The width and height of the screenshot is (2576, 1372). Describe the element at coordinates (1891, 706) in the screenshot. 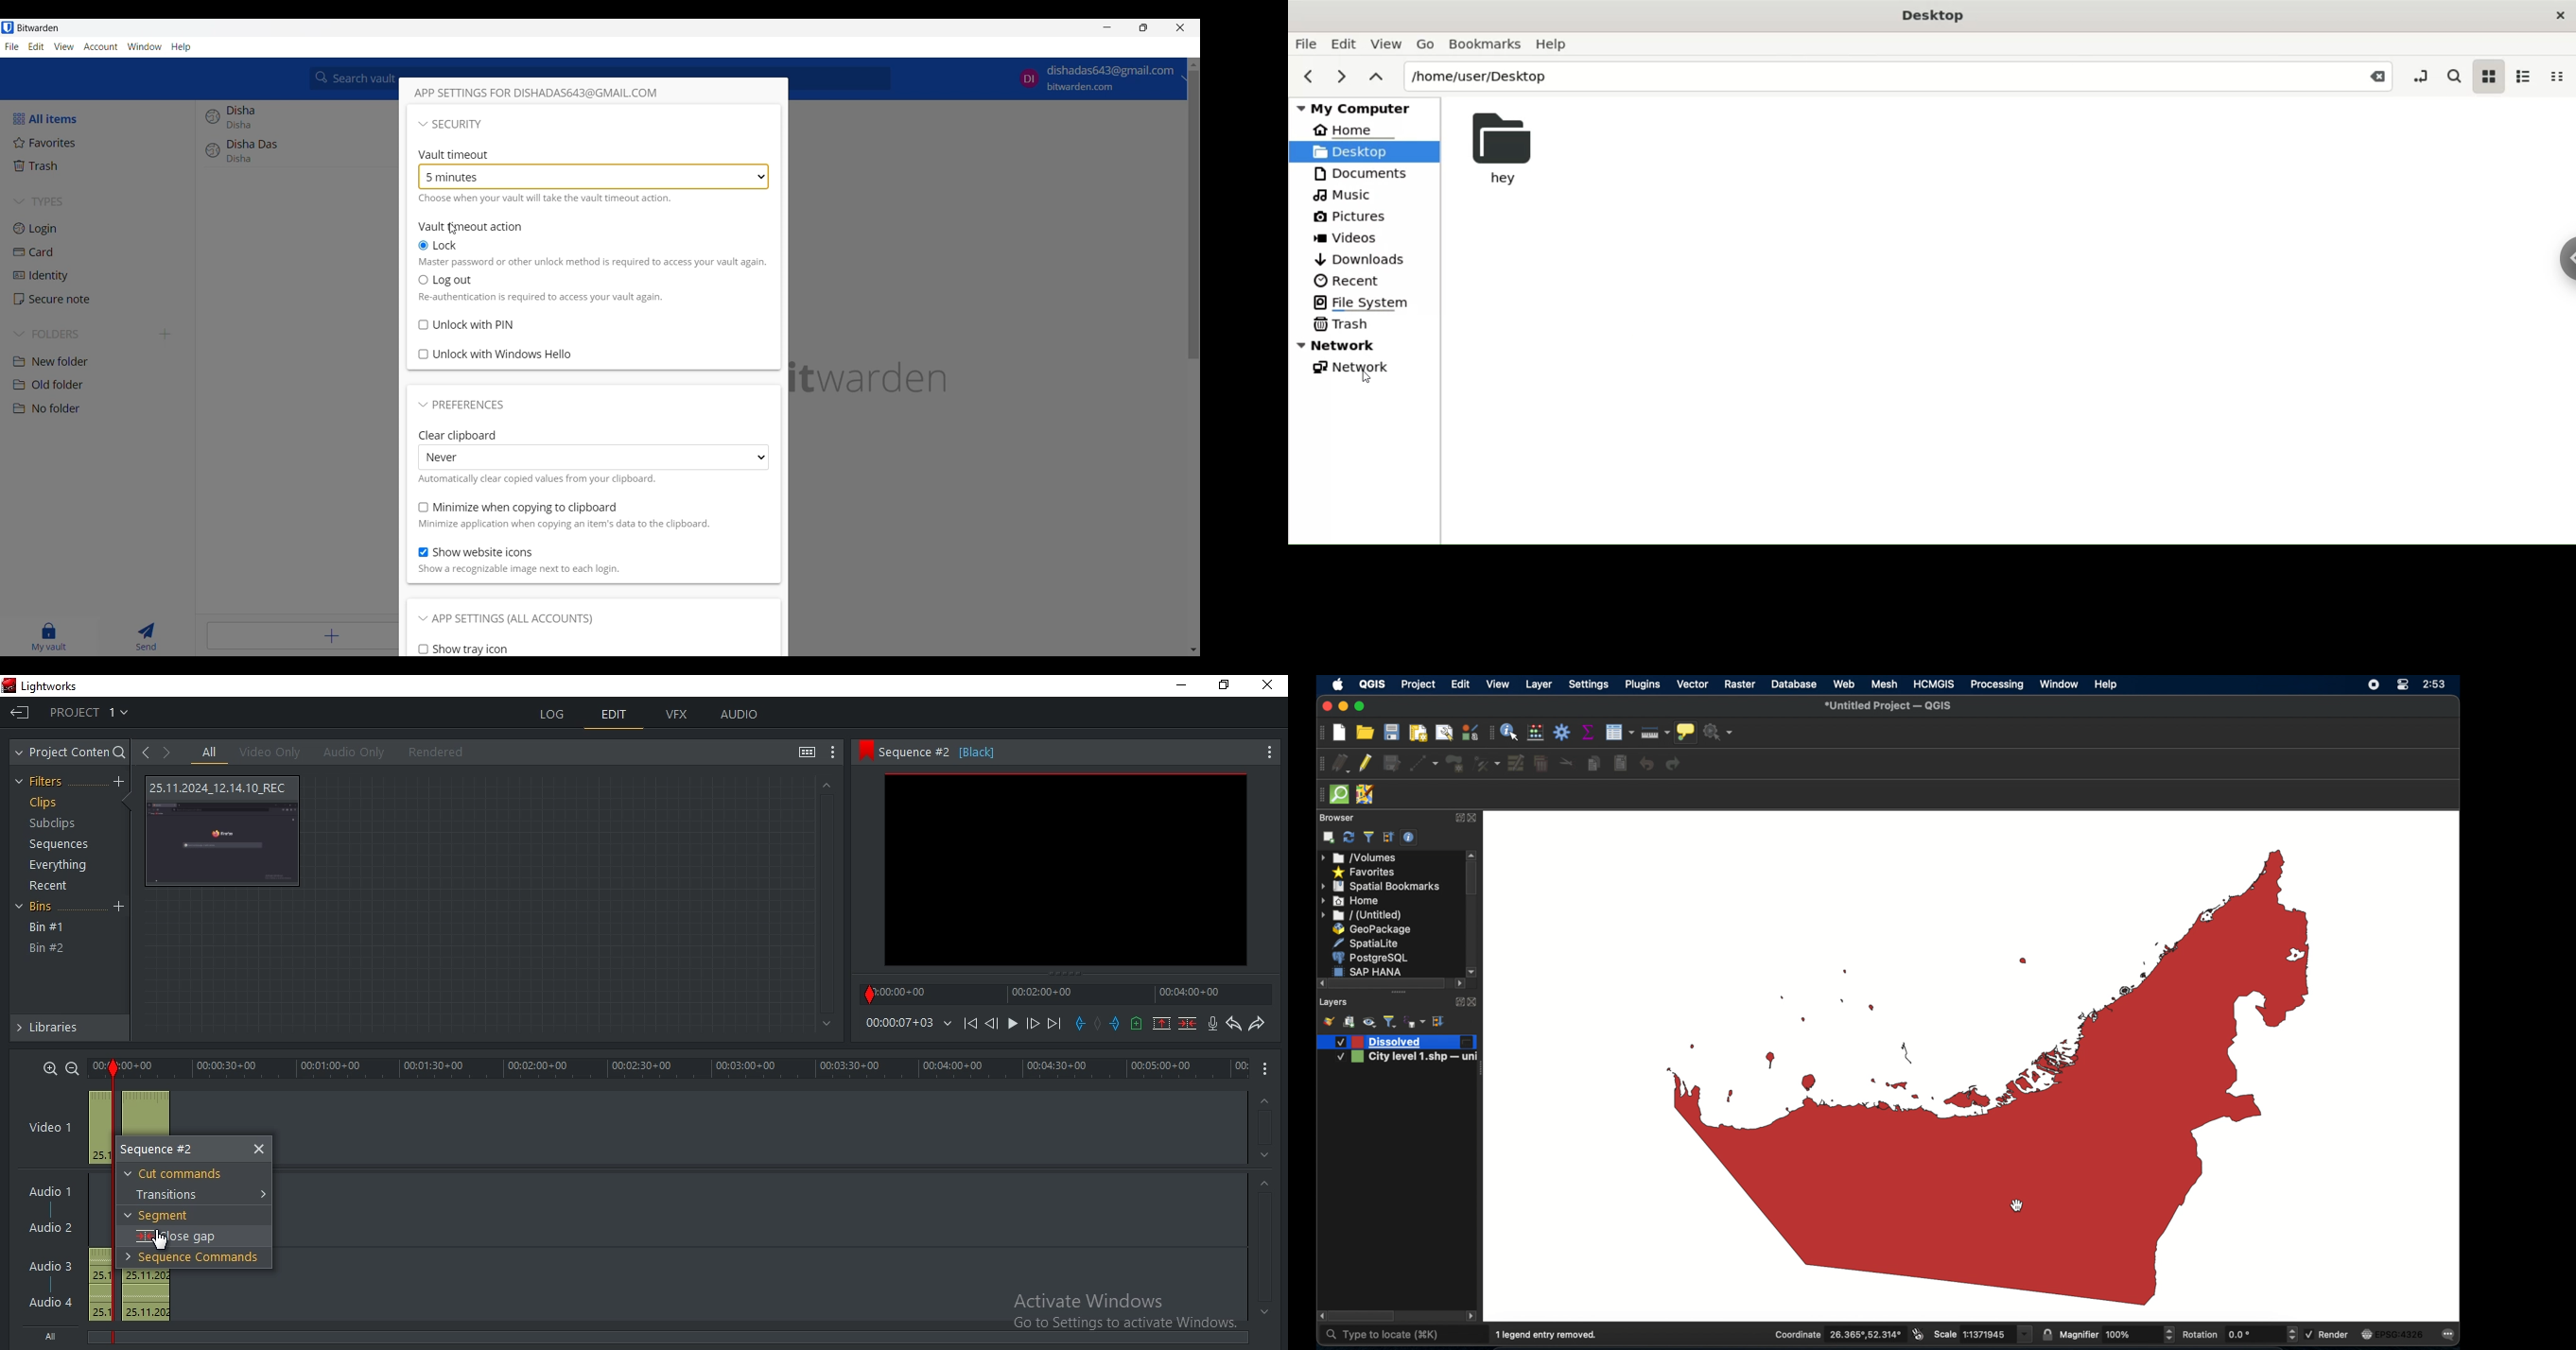

I see `untitled project - QGIS` at that location.